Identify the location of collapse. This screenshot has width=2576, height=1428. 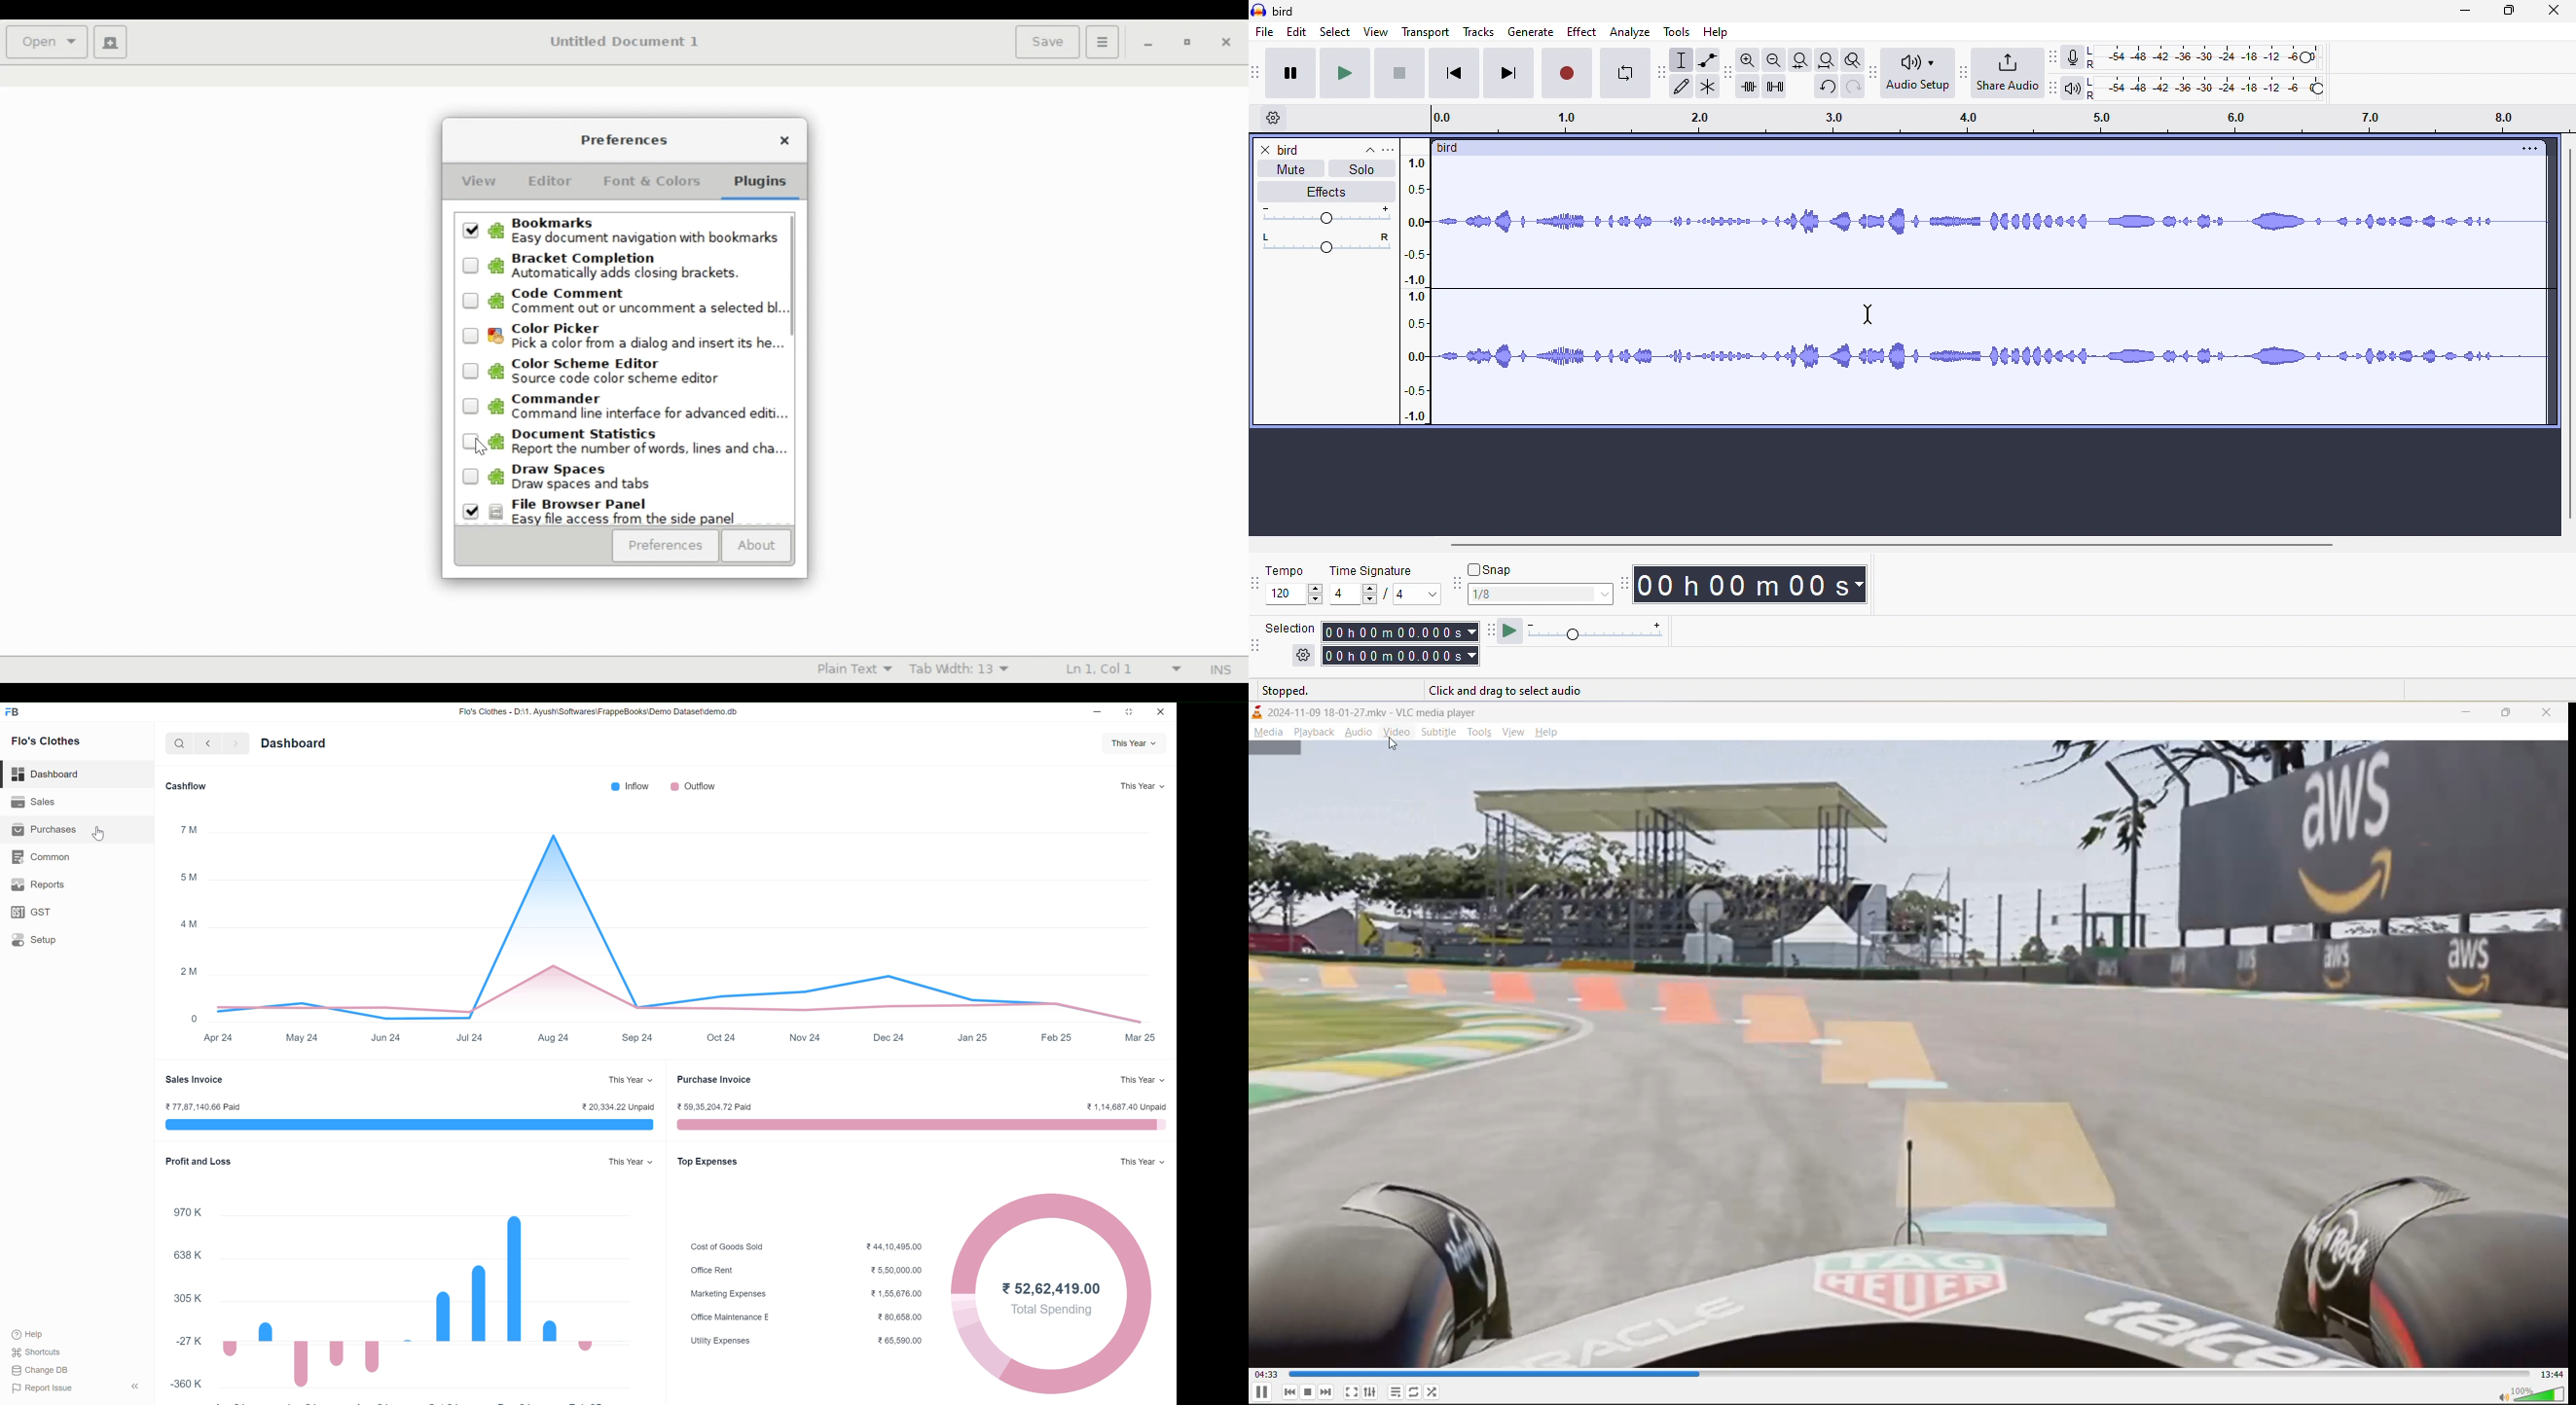
(1362, 146).